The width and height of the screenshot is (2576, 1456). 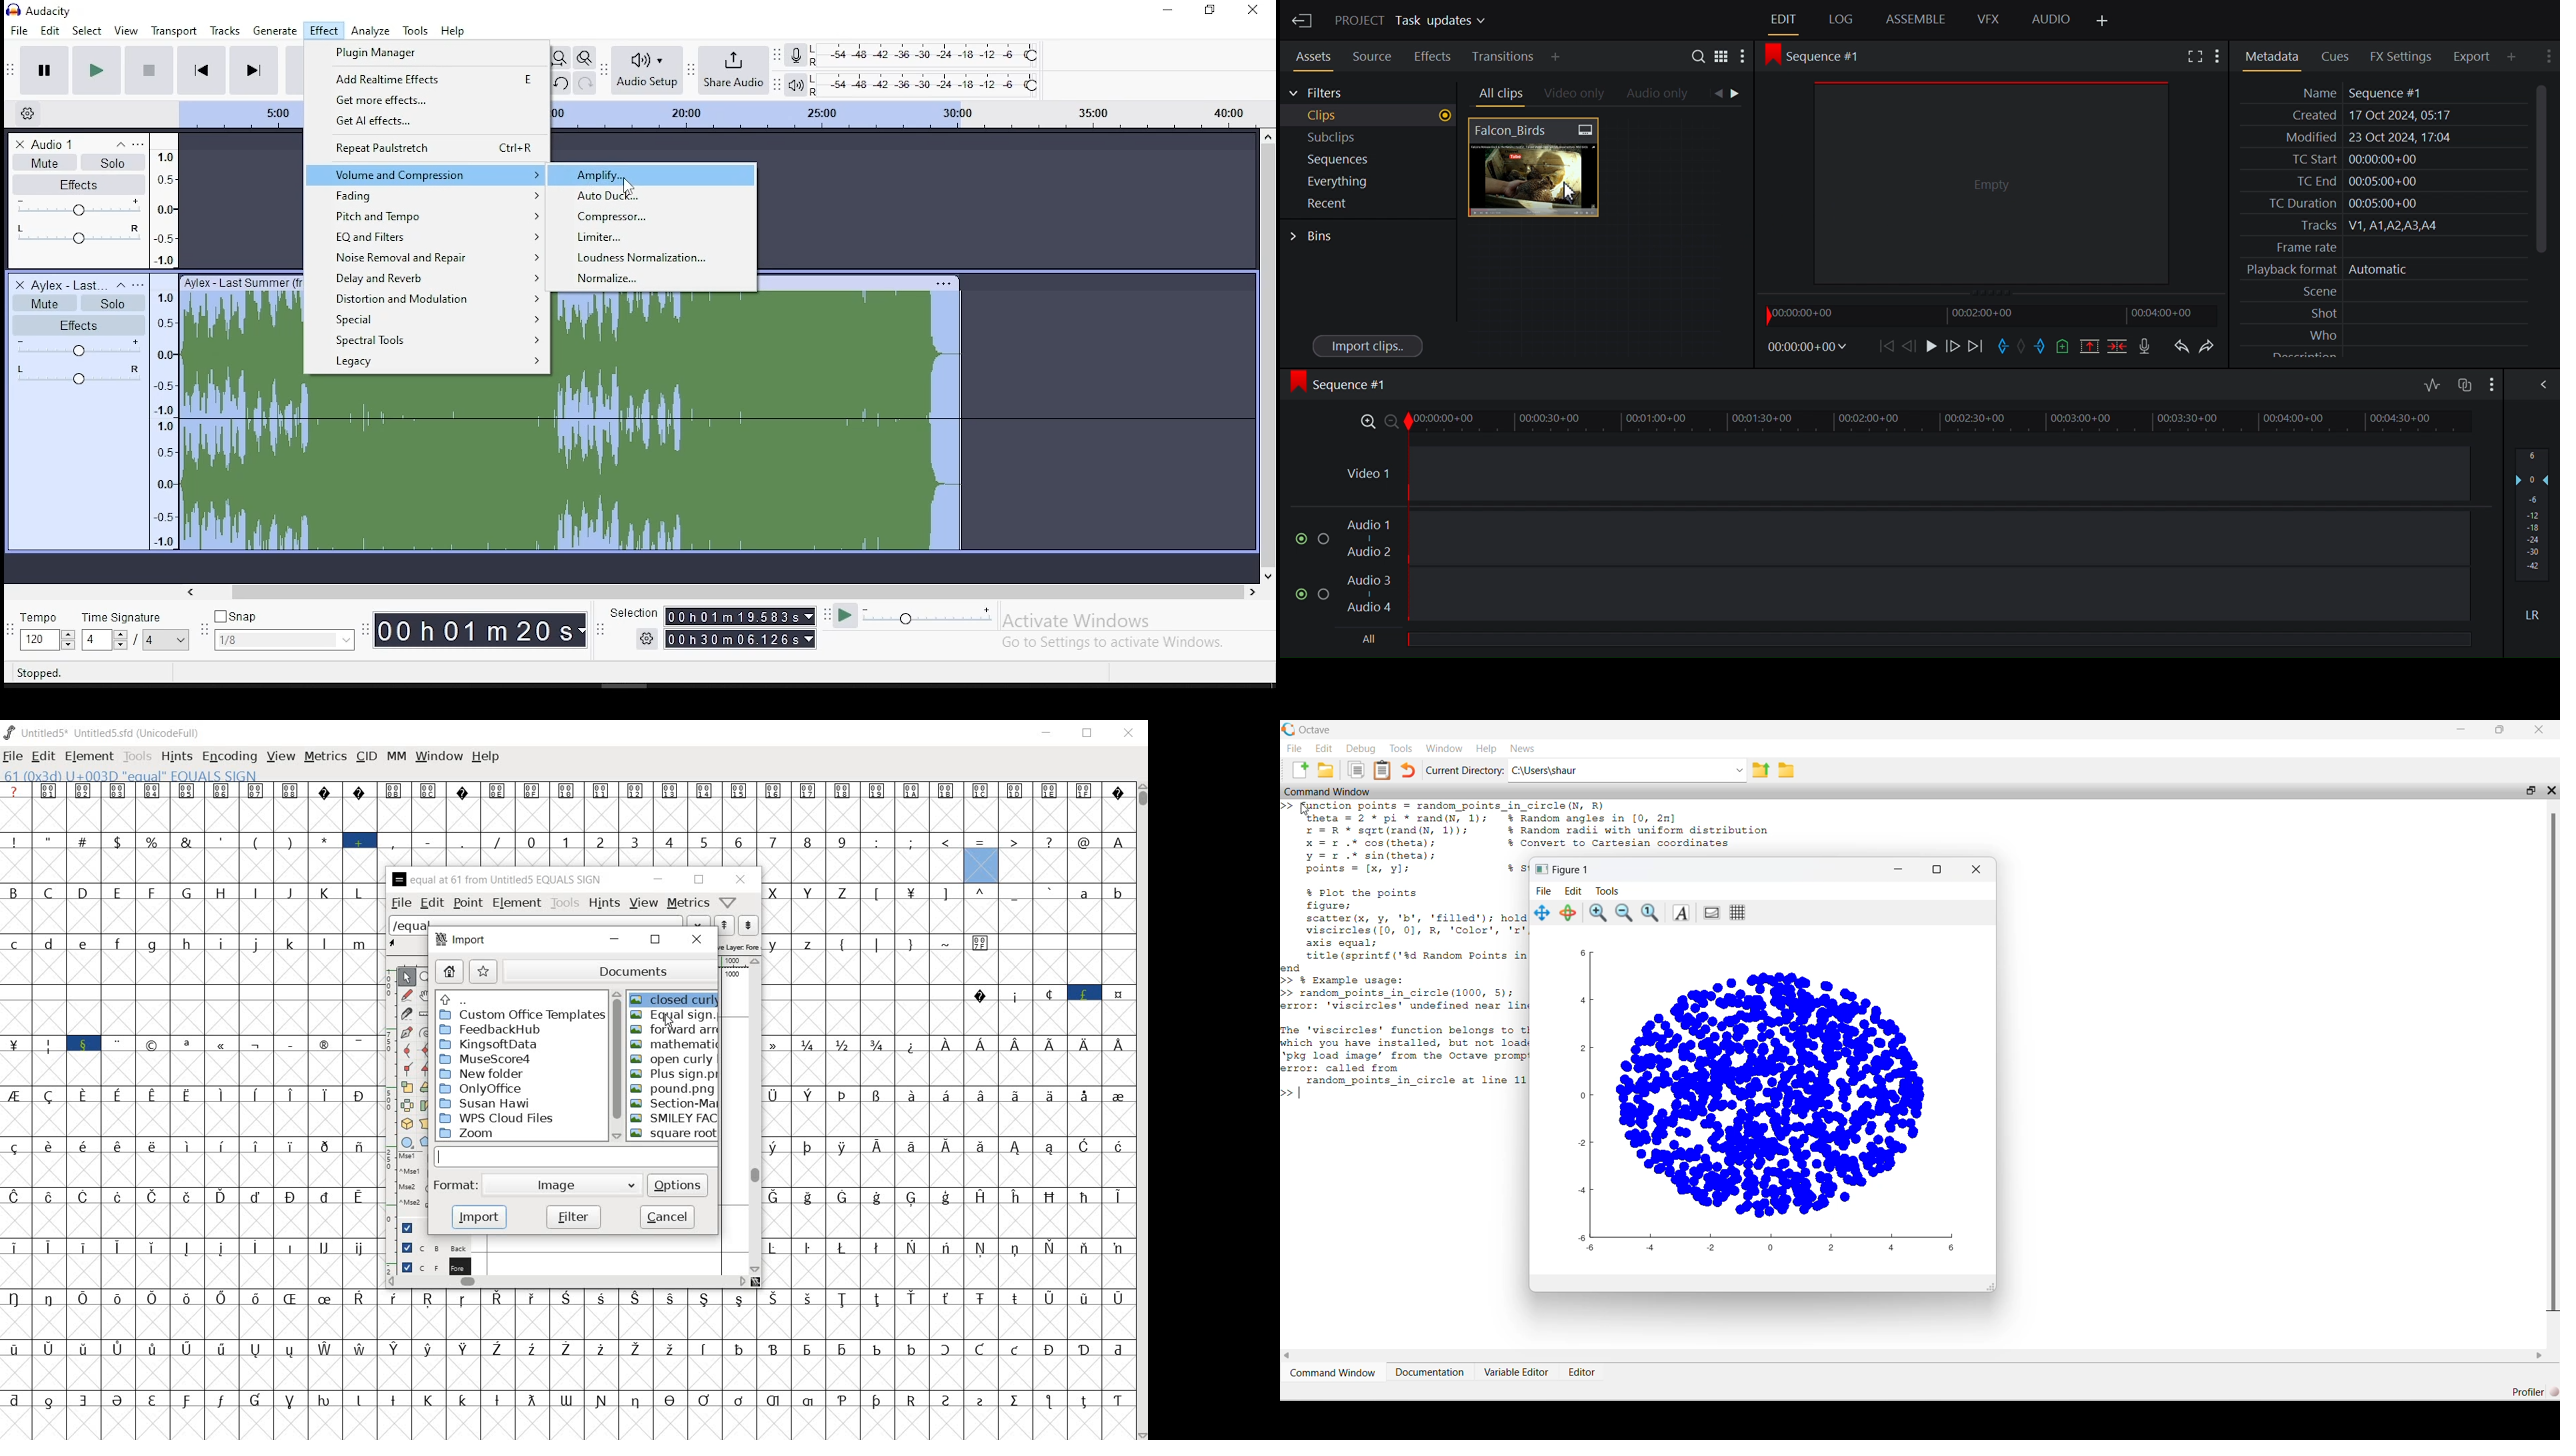 I want to click on file, so click(x=399, y=903).